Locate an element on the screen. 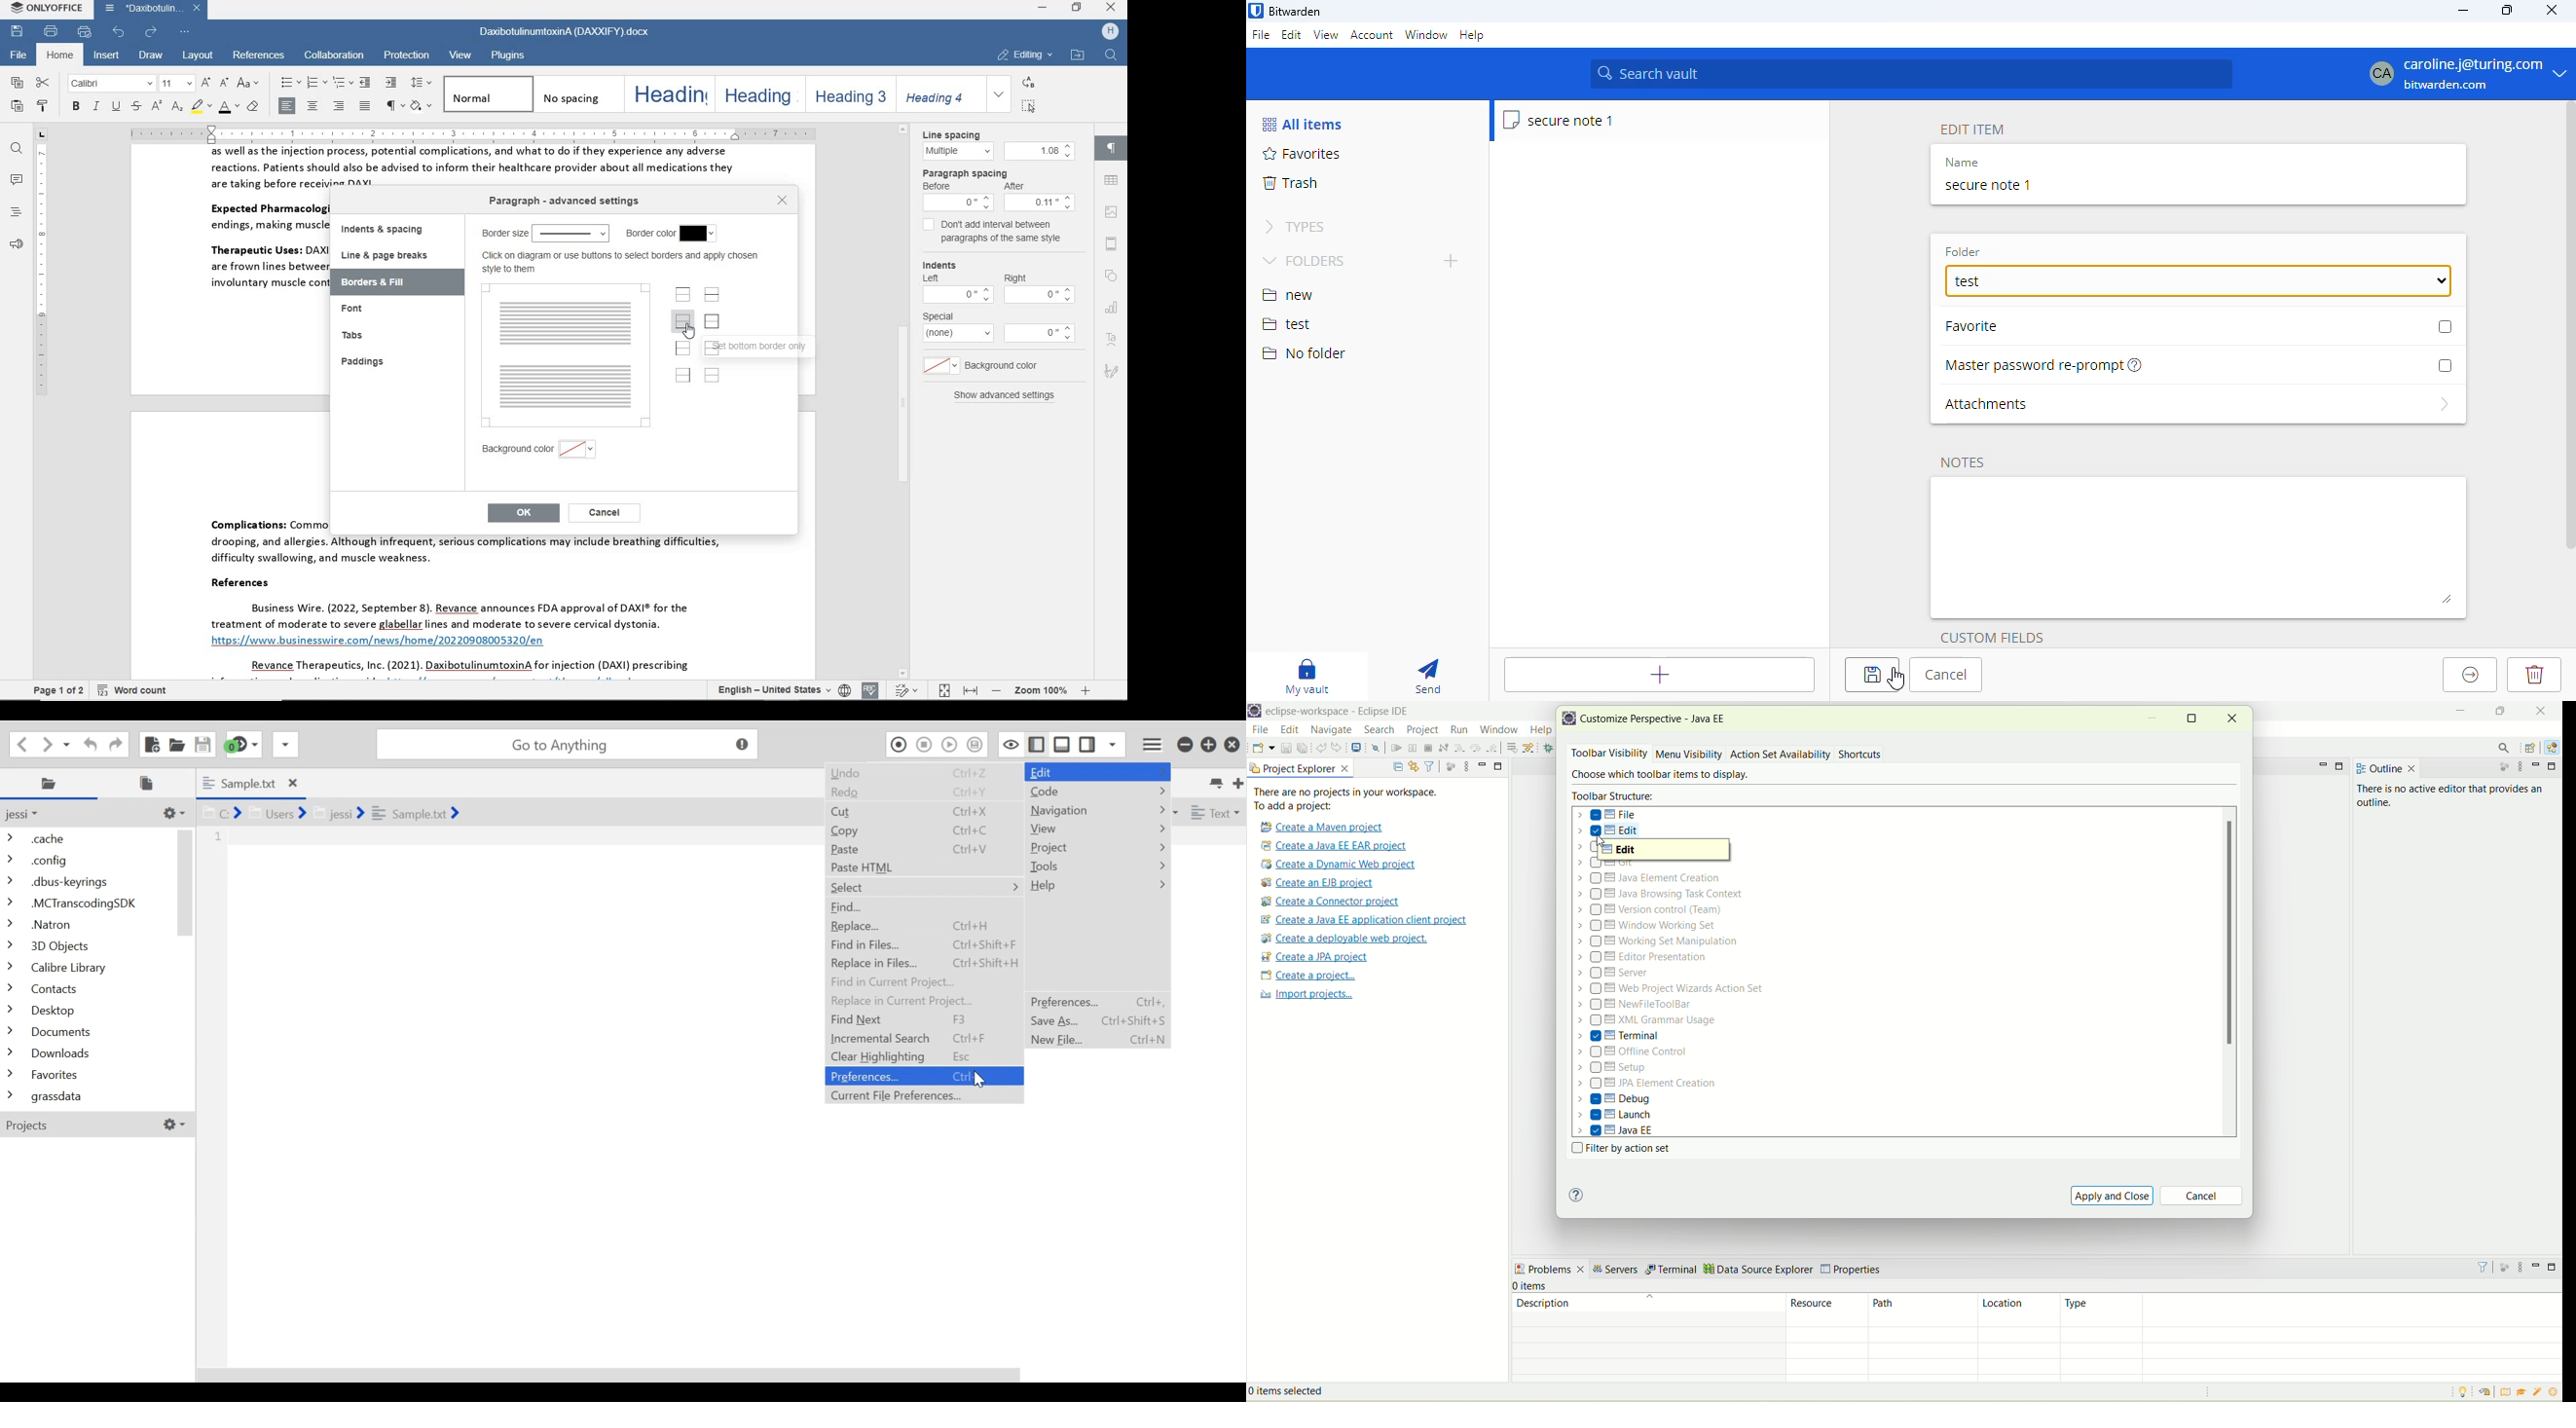 This screenshot has width=2576, height=1428. Save Macro as Toolbox as Superscript is located at coordinates (976, 744).